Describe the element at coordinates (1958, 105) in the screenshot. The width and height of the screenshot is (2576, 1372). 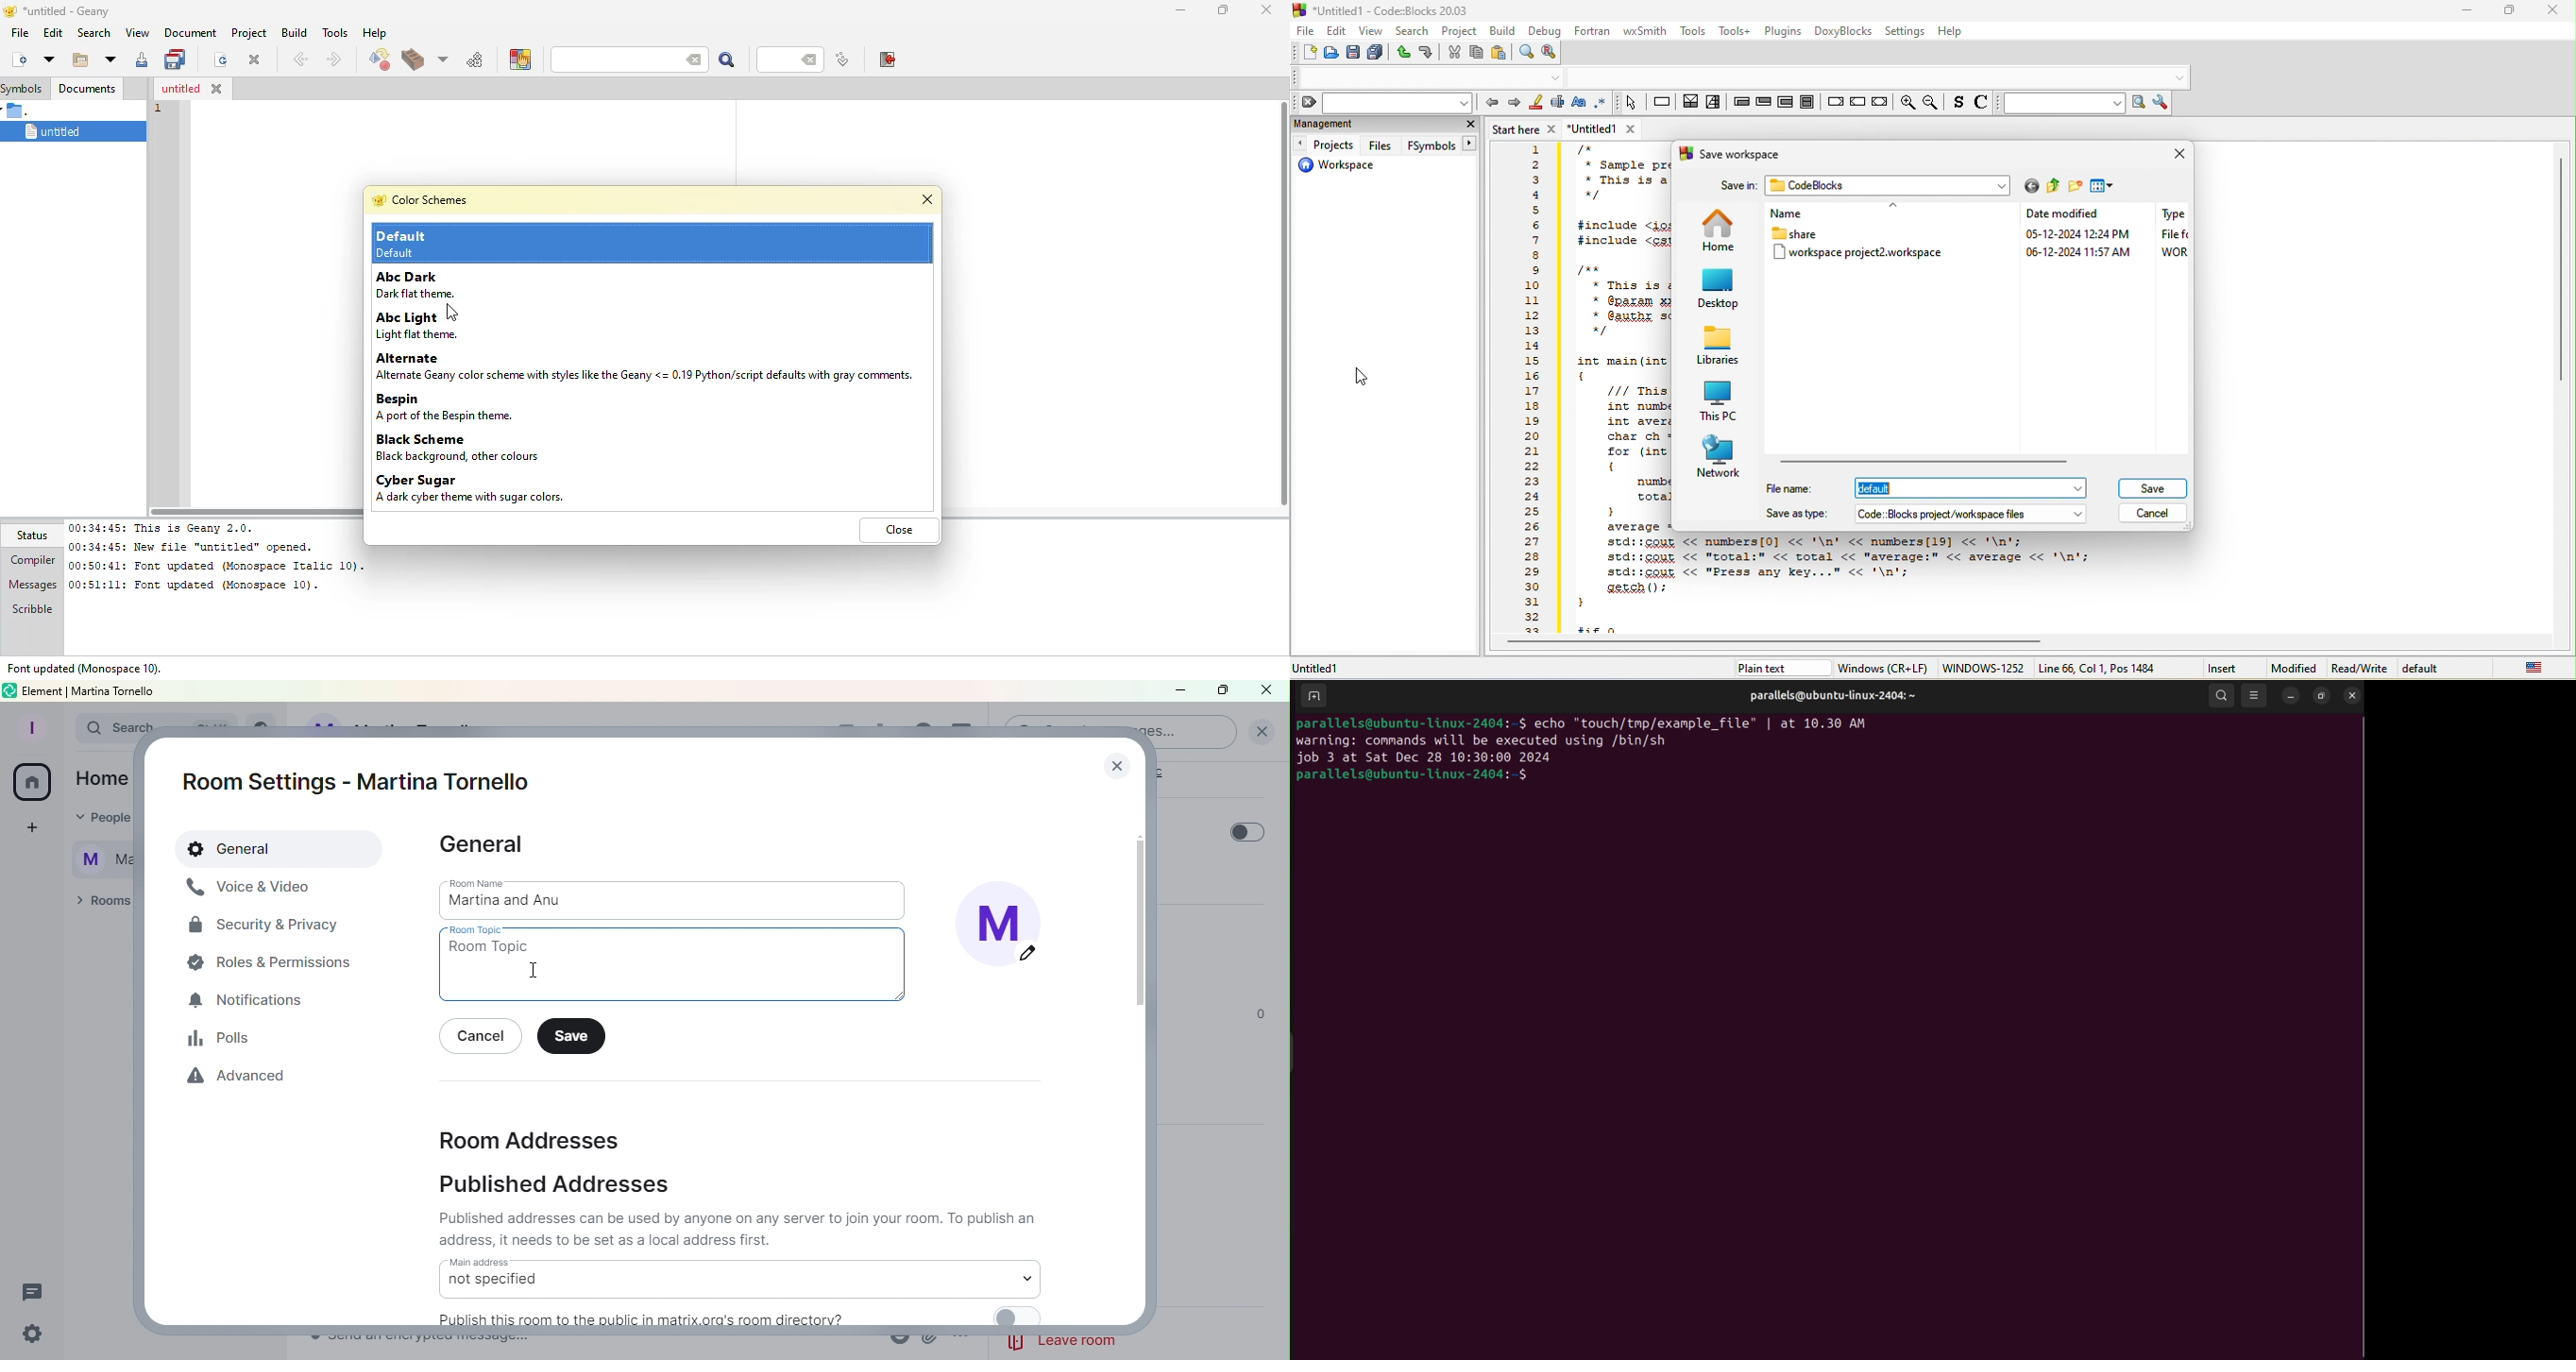
I see `toggle source` at that location.